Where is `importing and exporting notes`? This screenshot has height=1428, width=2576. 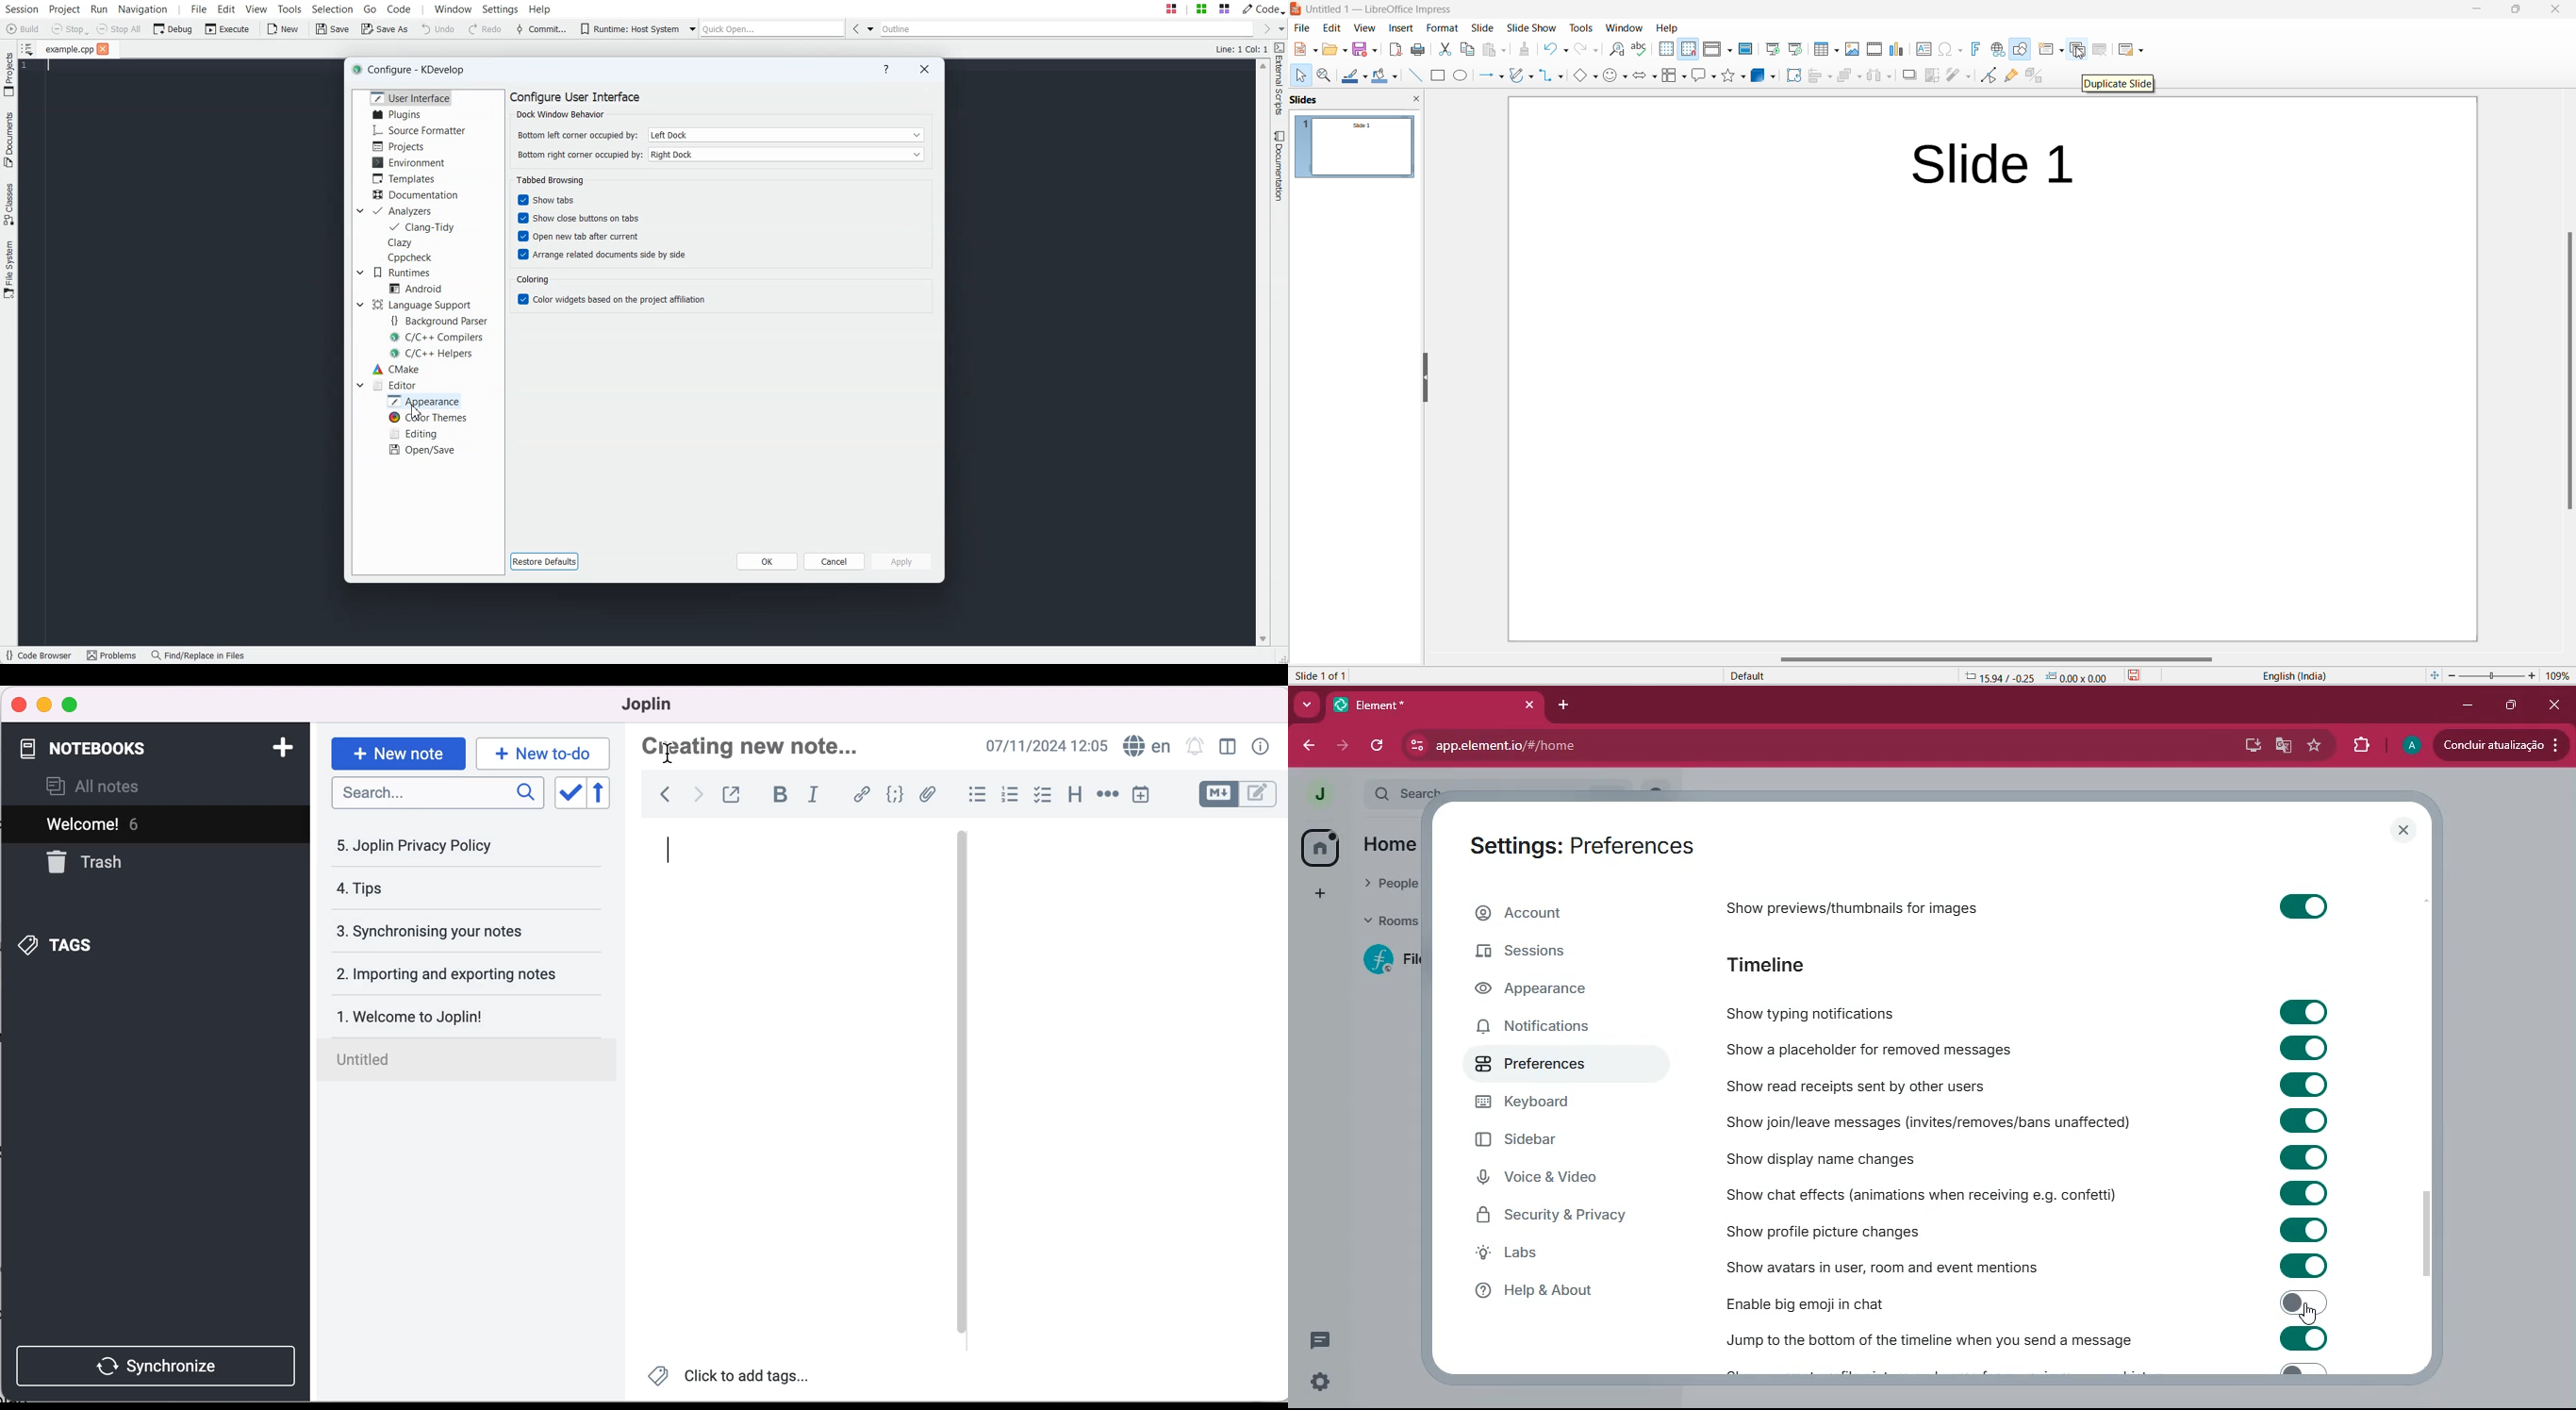 importing and exporting notes is located at coordinates (454, 974).